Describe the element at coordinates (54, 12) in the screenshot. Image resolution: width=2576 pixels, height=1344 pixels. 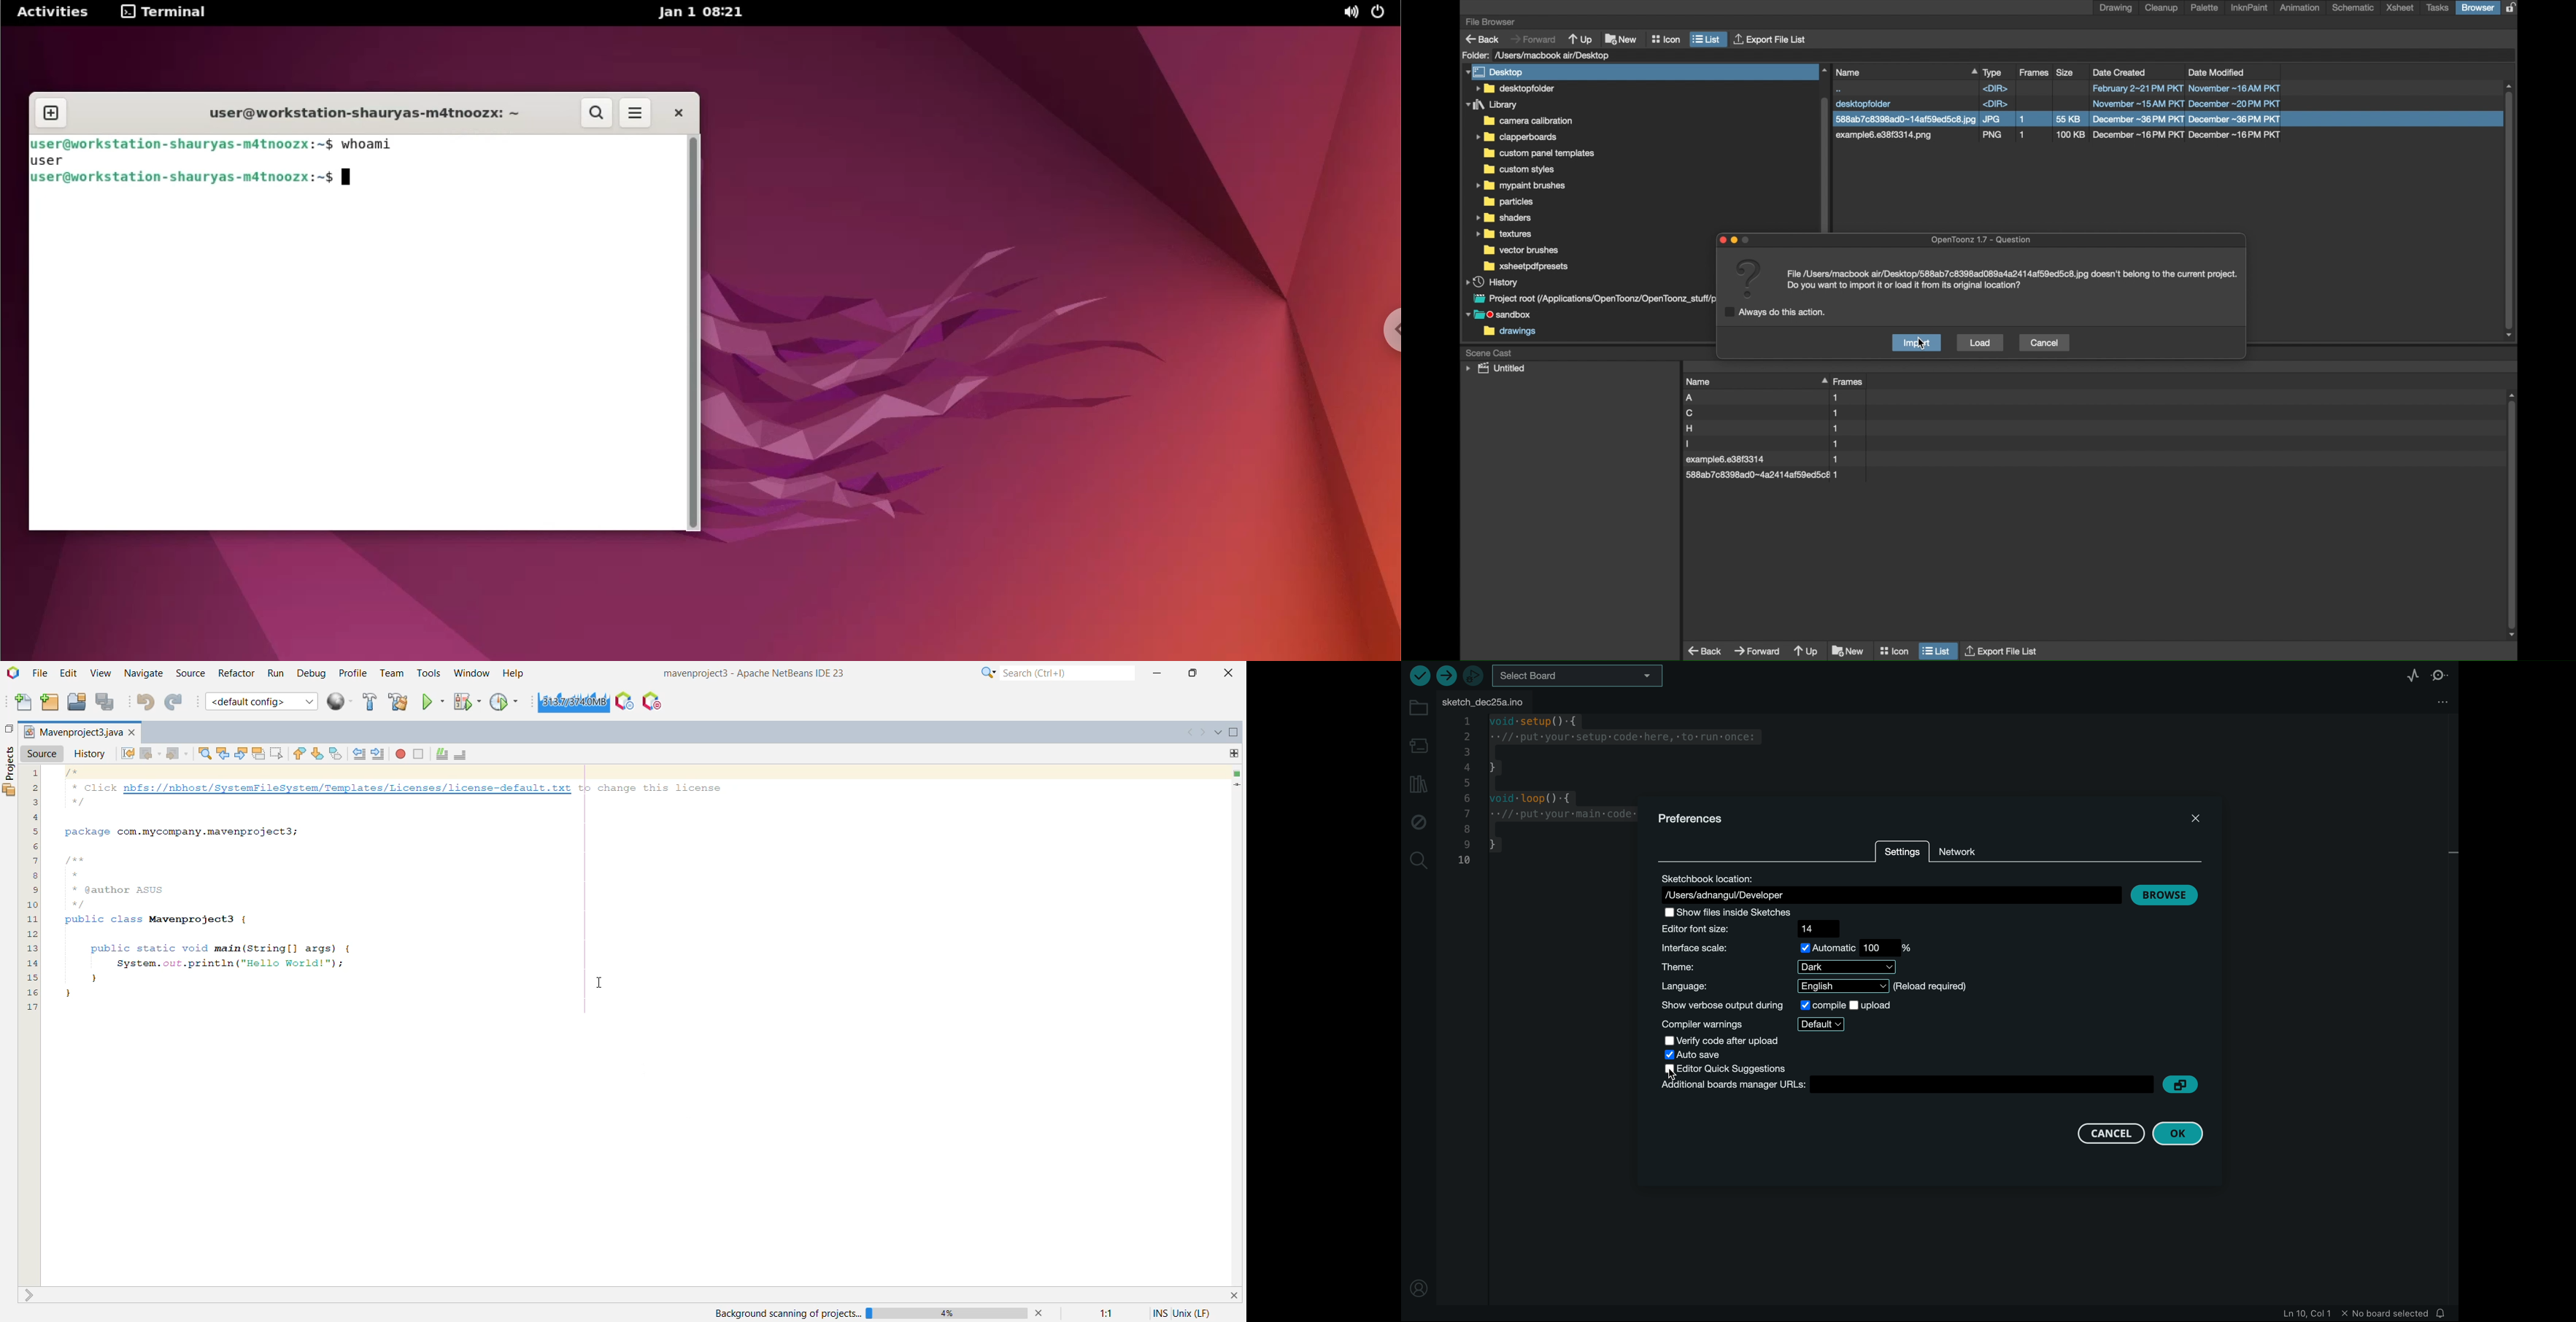
I see `Activities` at that location.